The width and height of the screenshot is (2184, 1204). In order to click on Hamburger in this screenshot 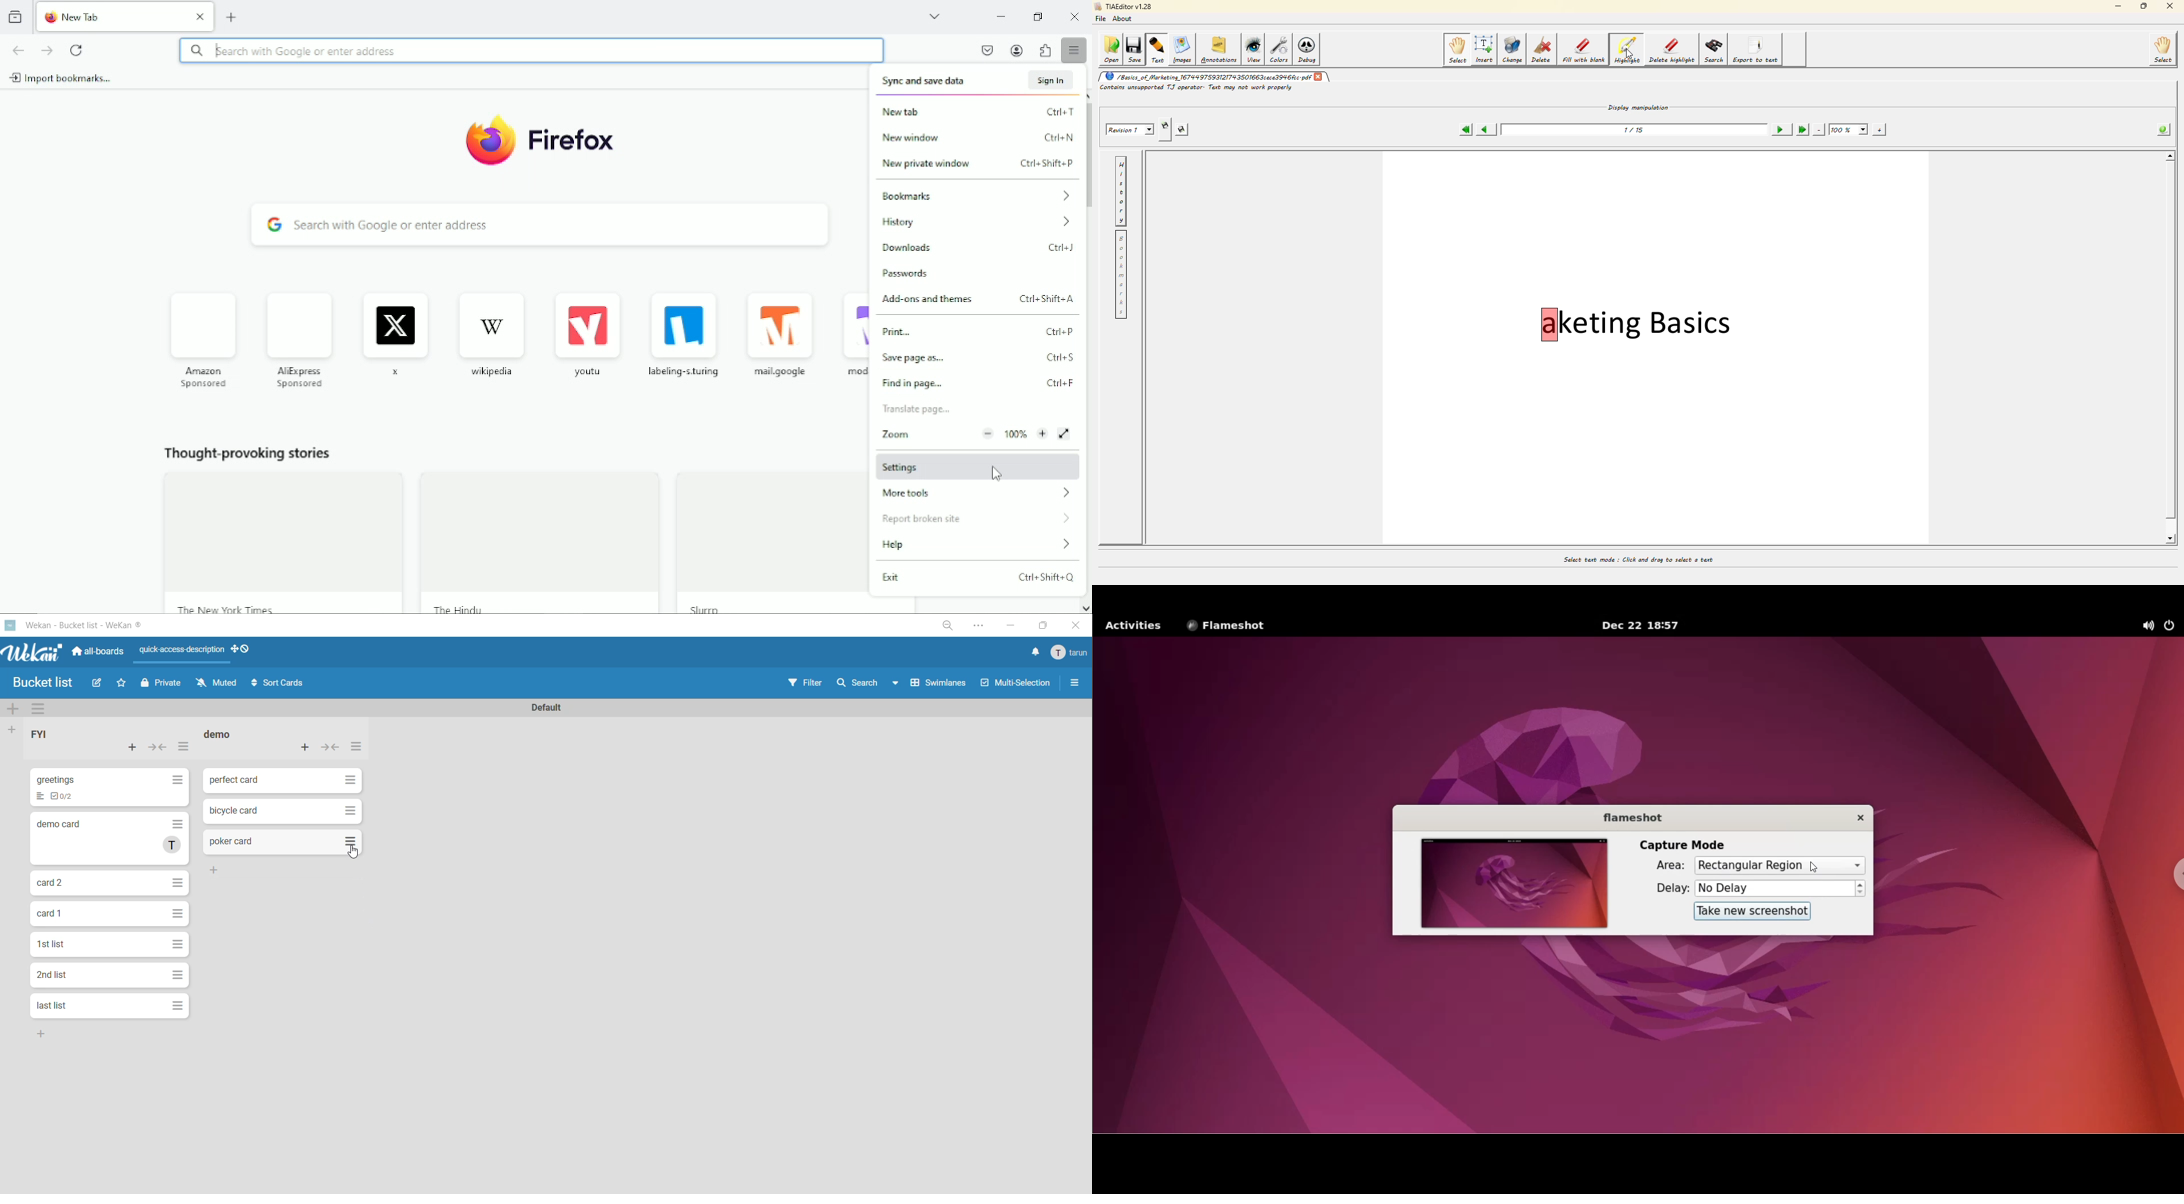, I will do `click(351, 810)`.